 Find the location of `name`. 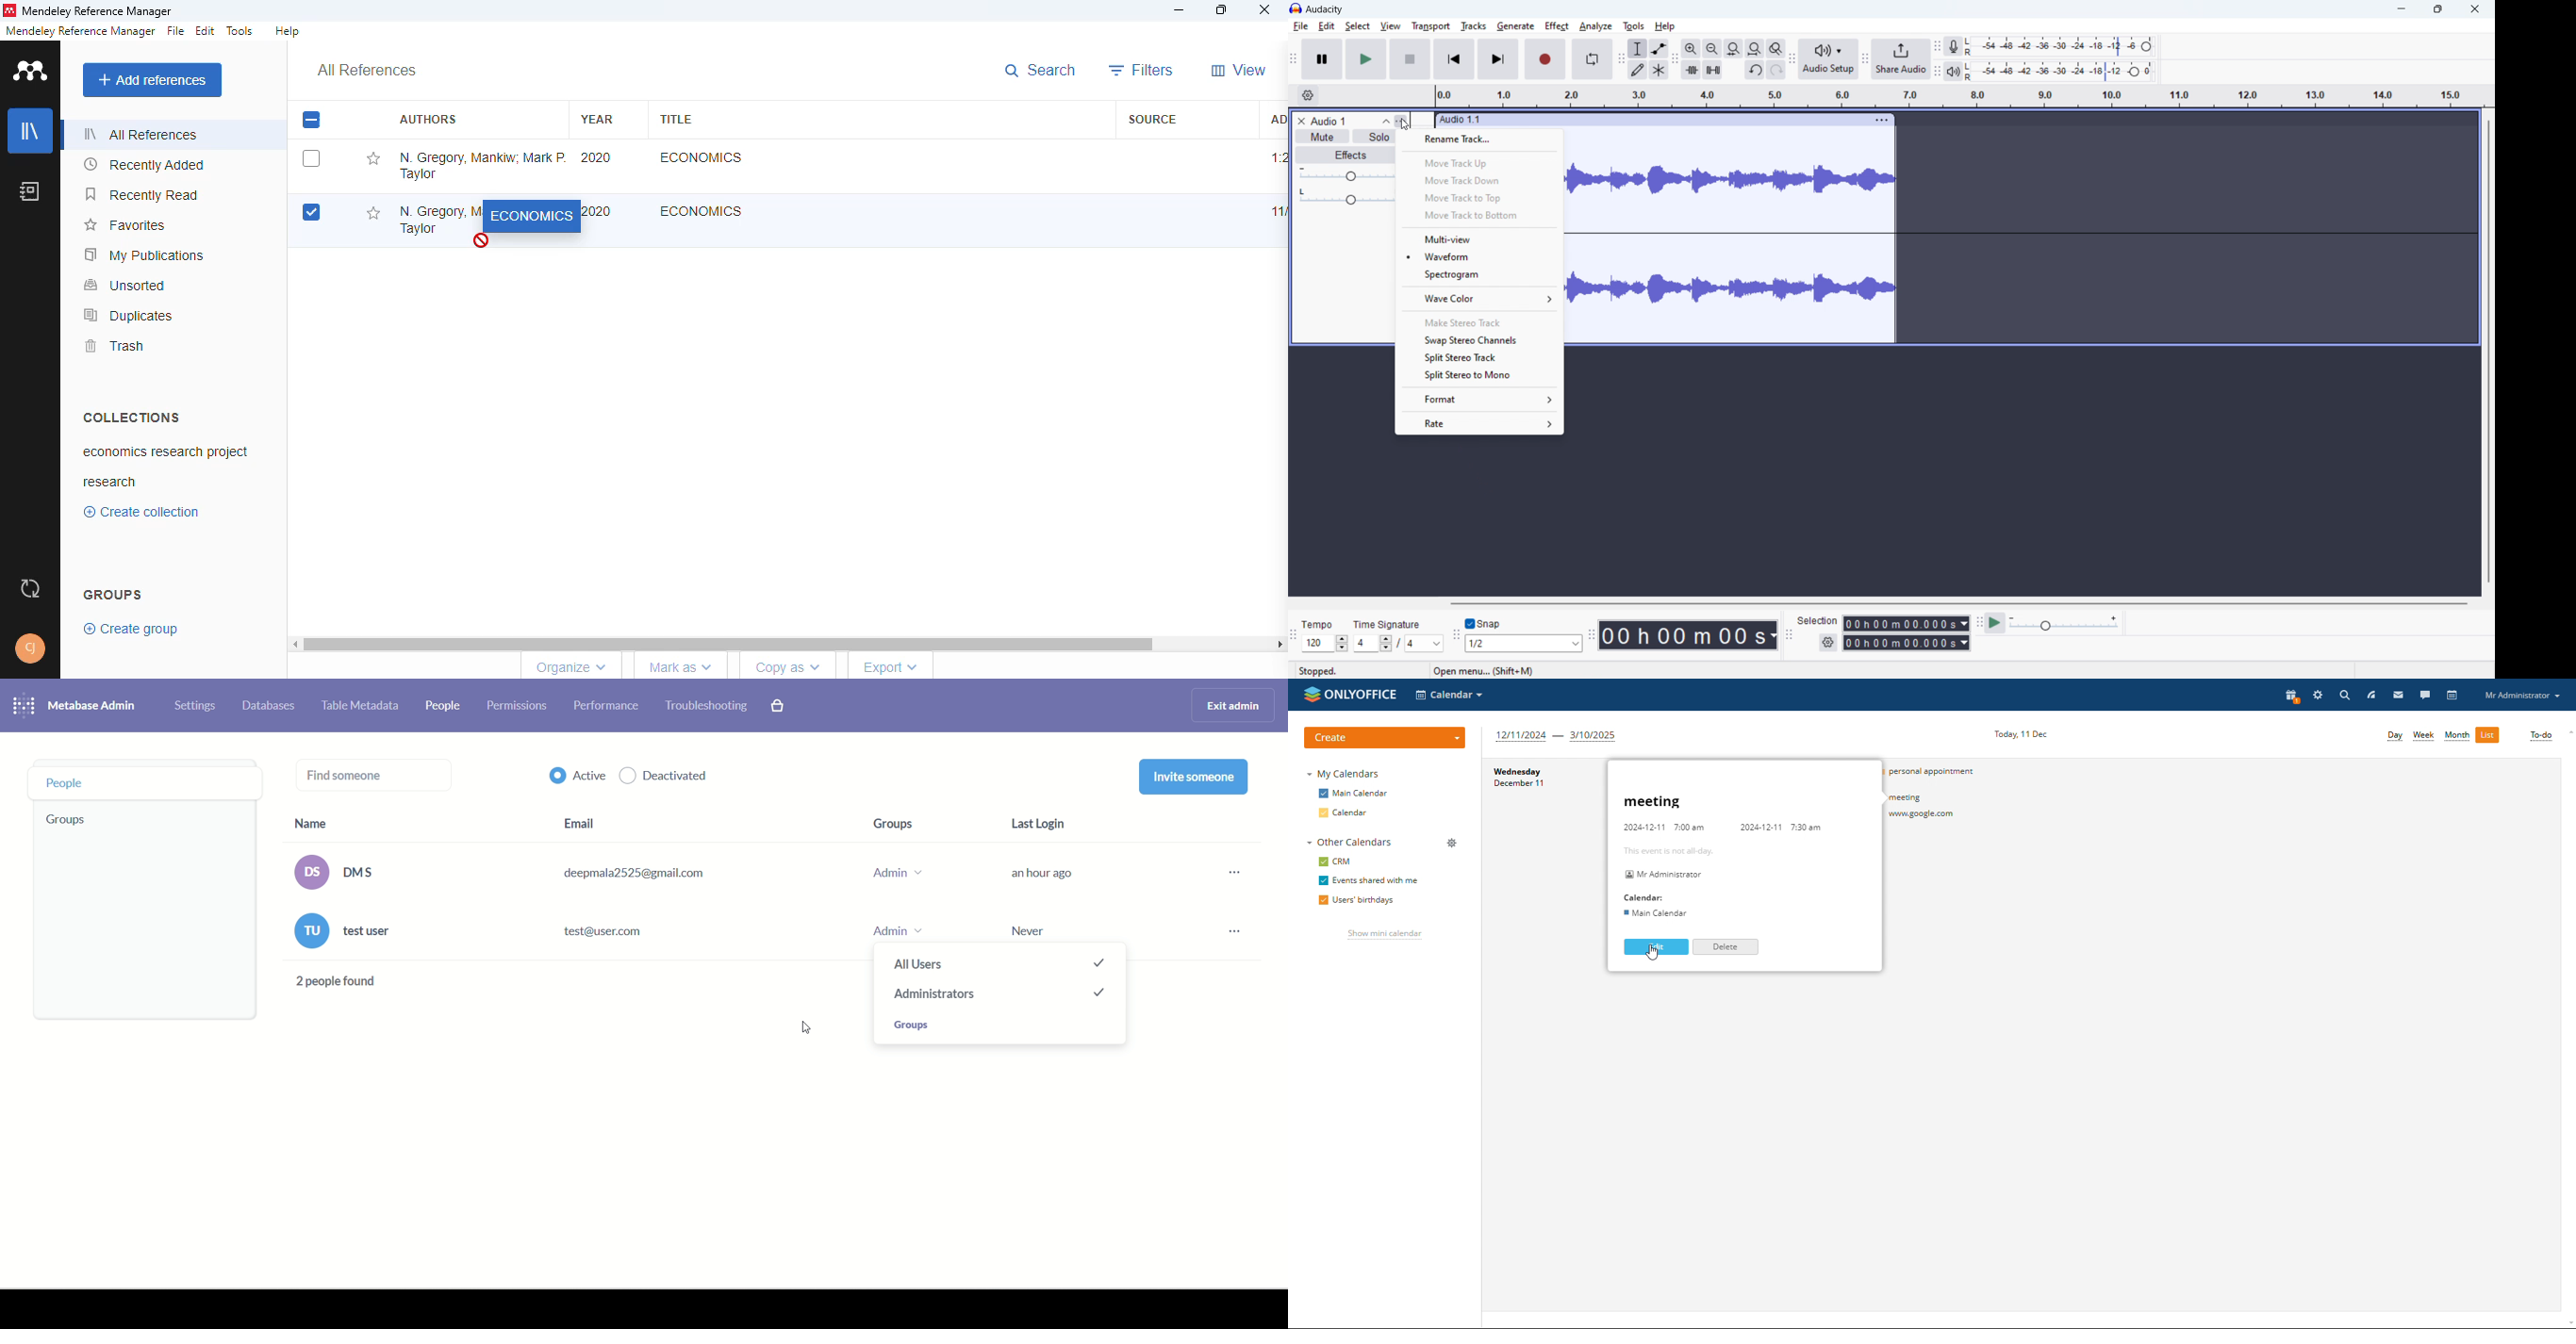

name is located at coordinates (343, 909).